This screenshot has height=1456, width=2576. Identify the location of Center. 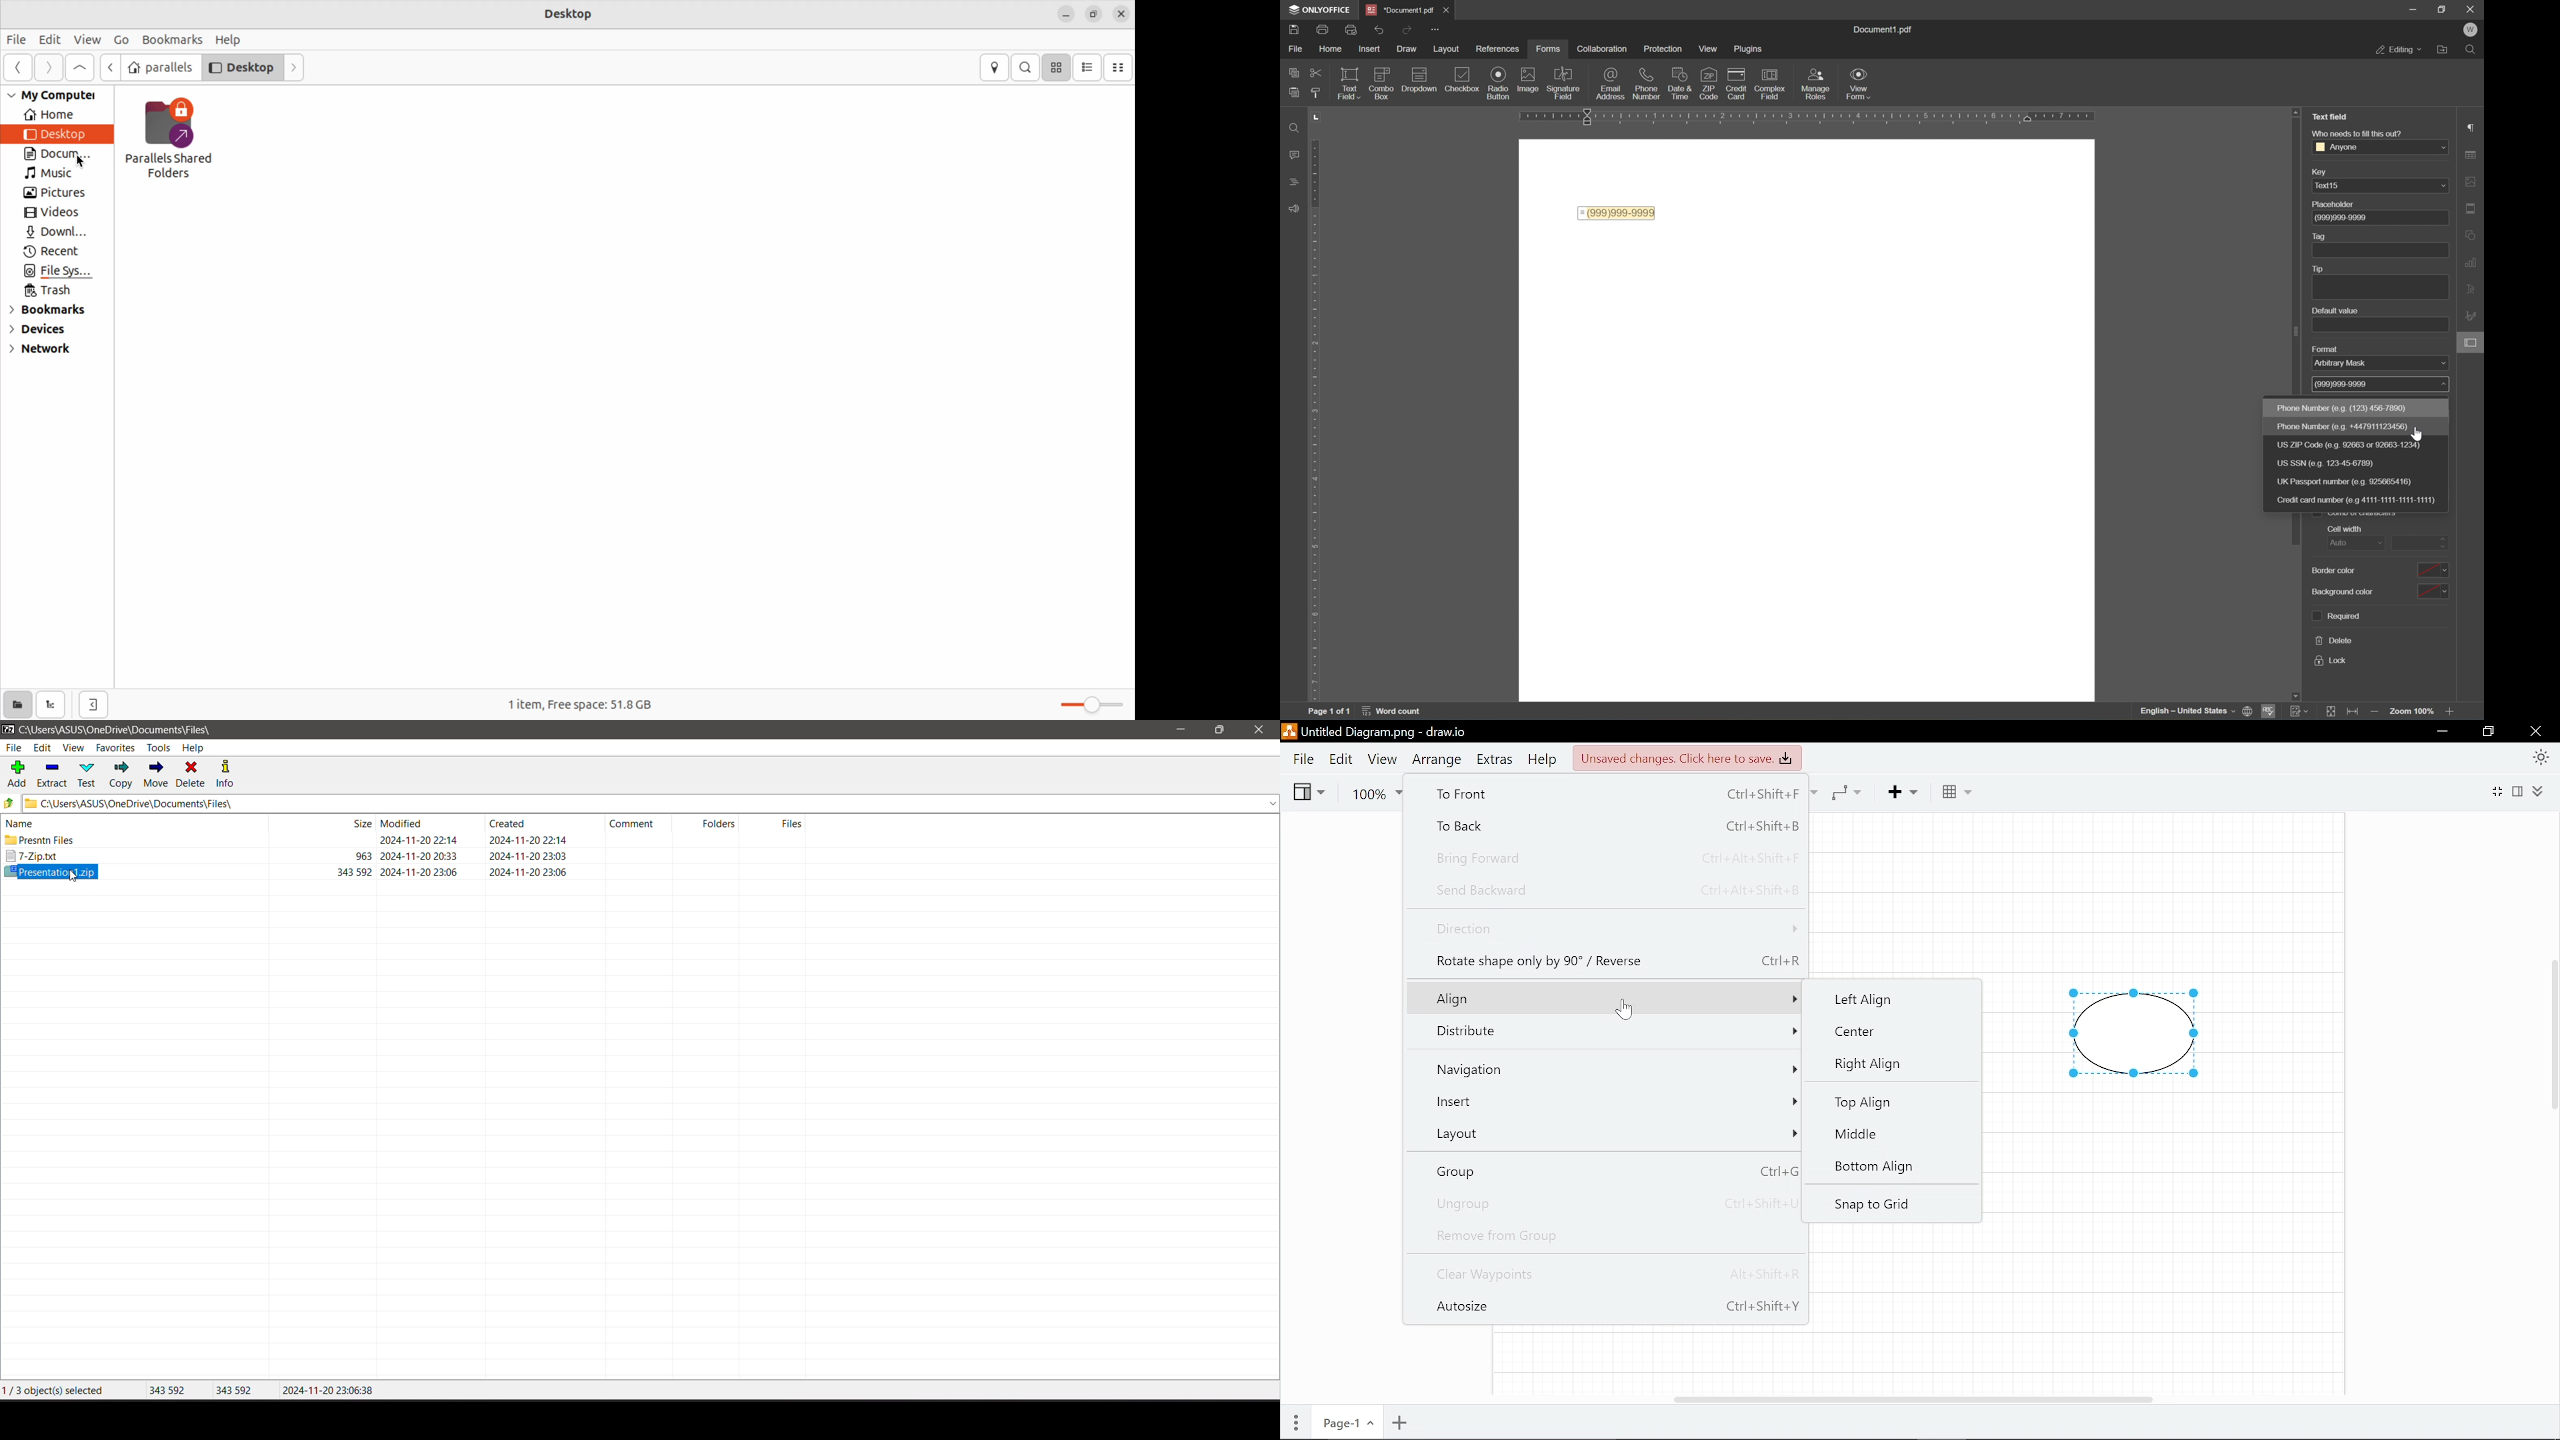
(1882, 1032).